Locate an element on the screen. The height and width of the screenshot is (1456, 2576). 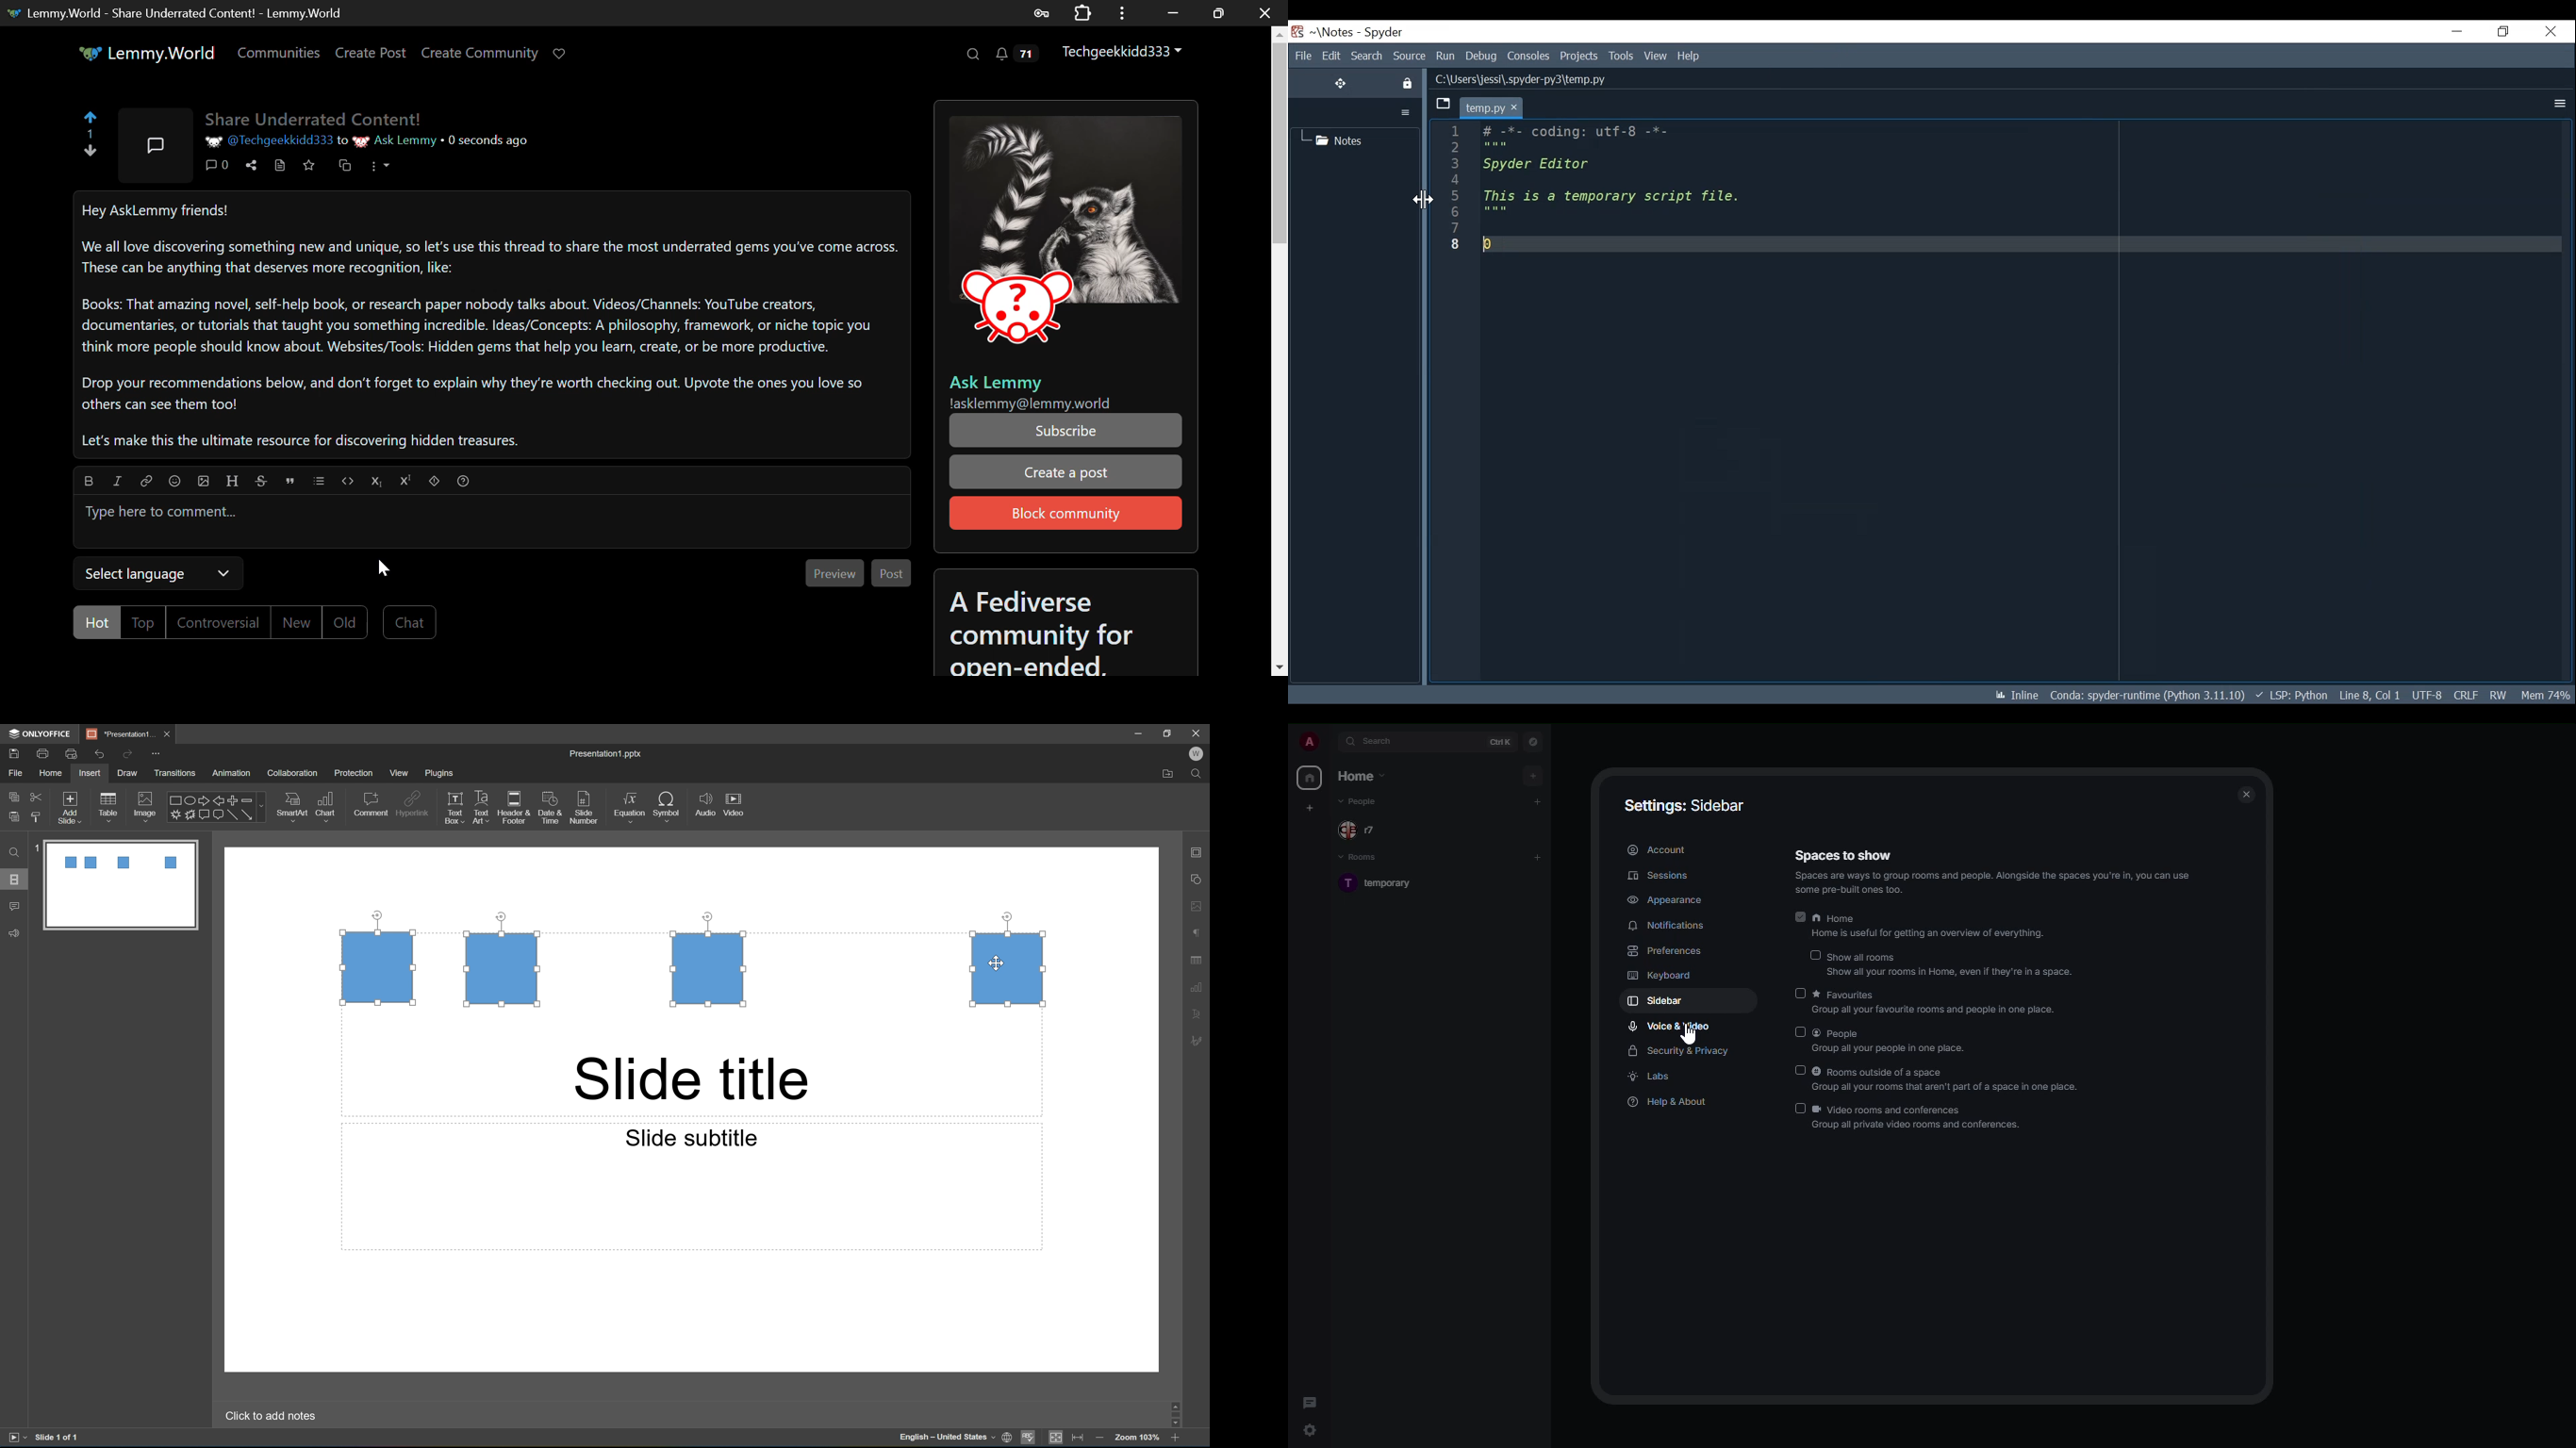
Mem 74% is located at coordinates (2545, 693).